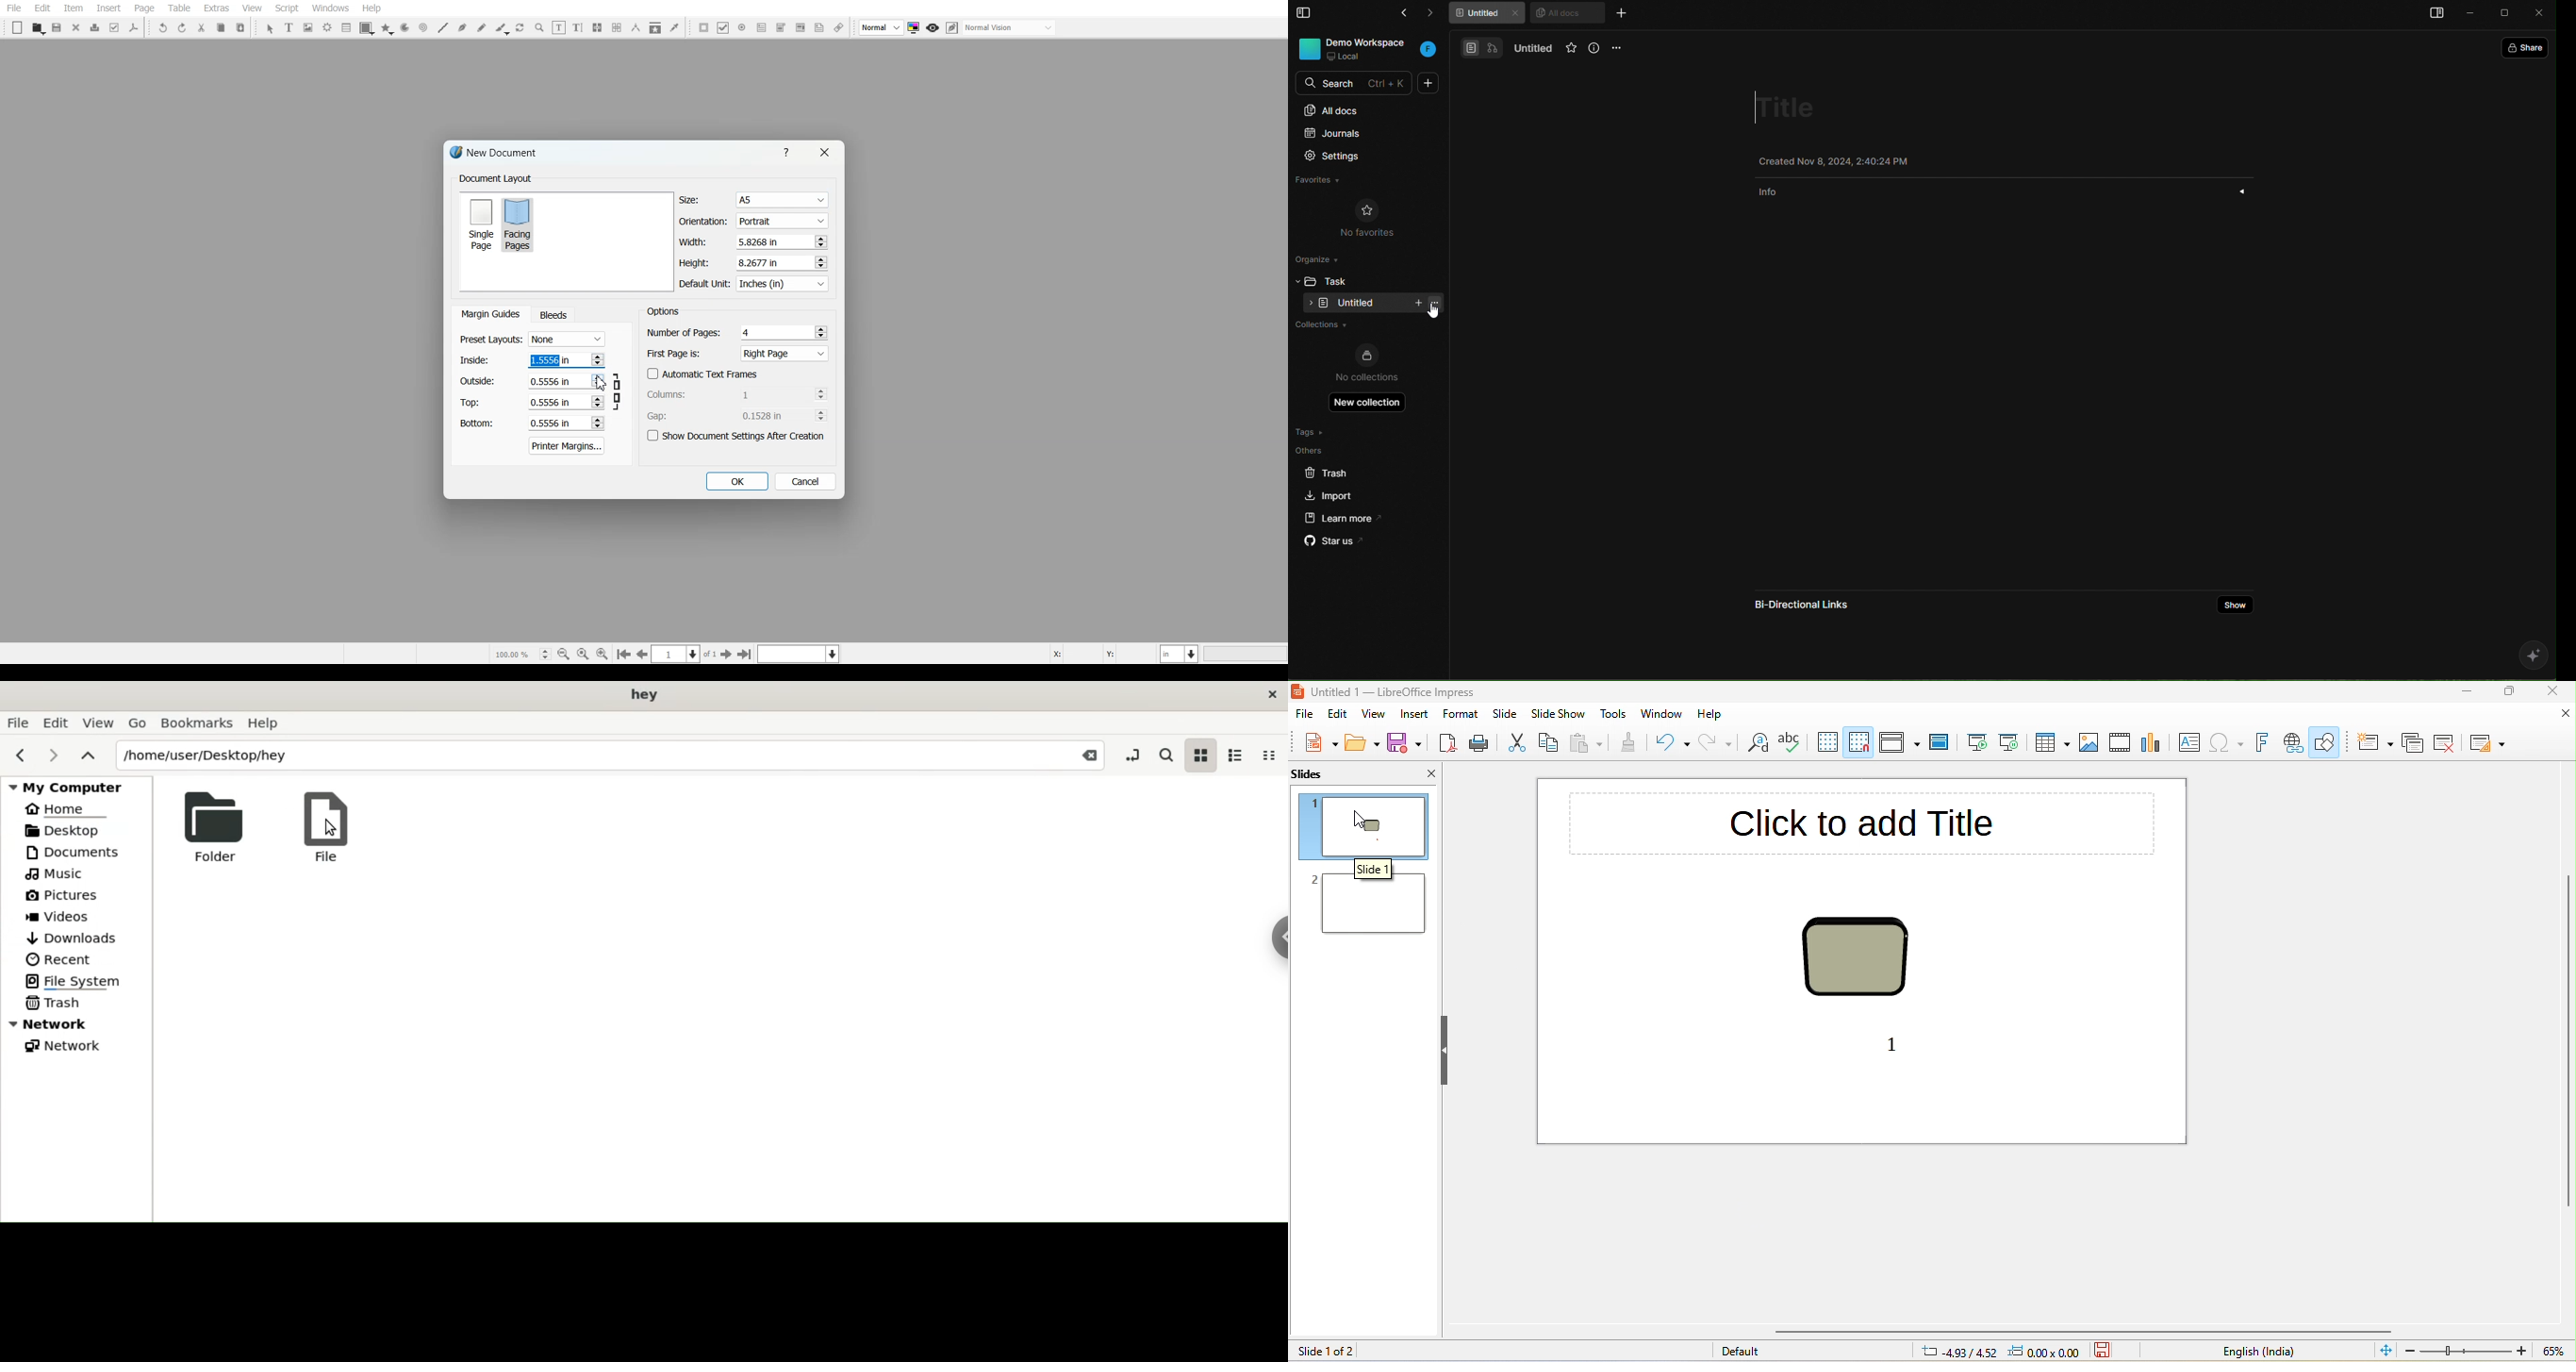  What do you see at coordinates (73, 9) in the screenshot?
I see `Item` at bounding box center [73, 9].